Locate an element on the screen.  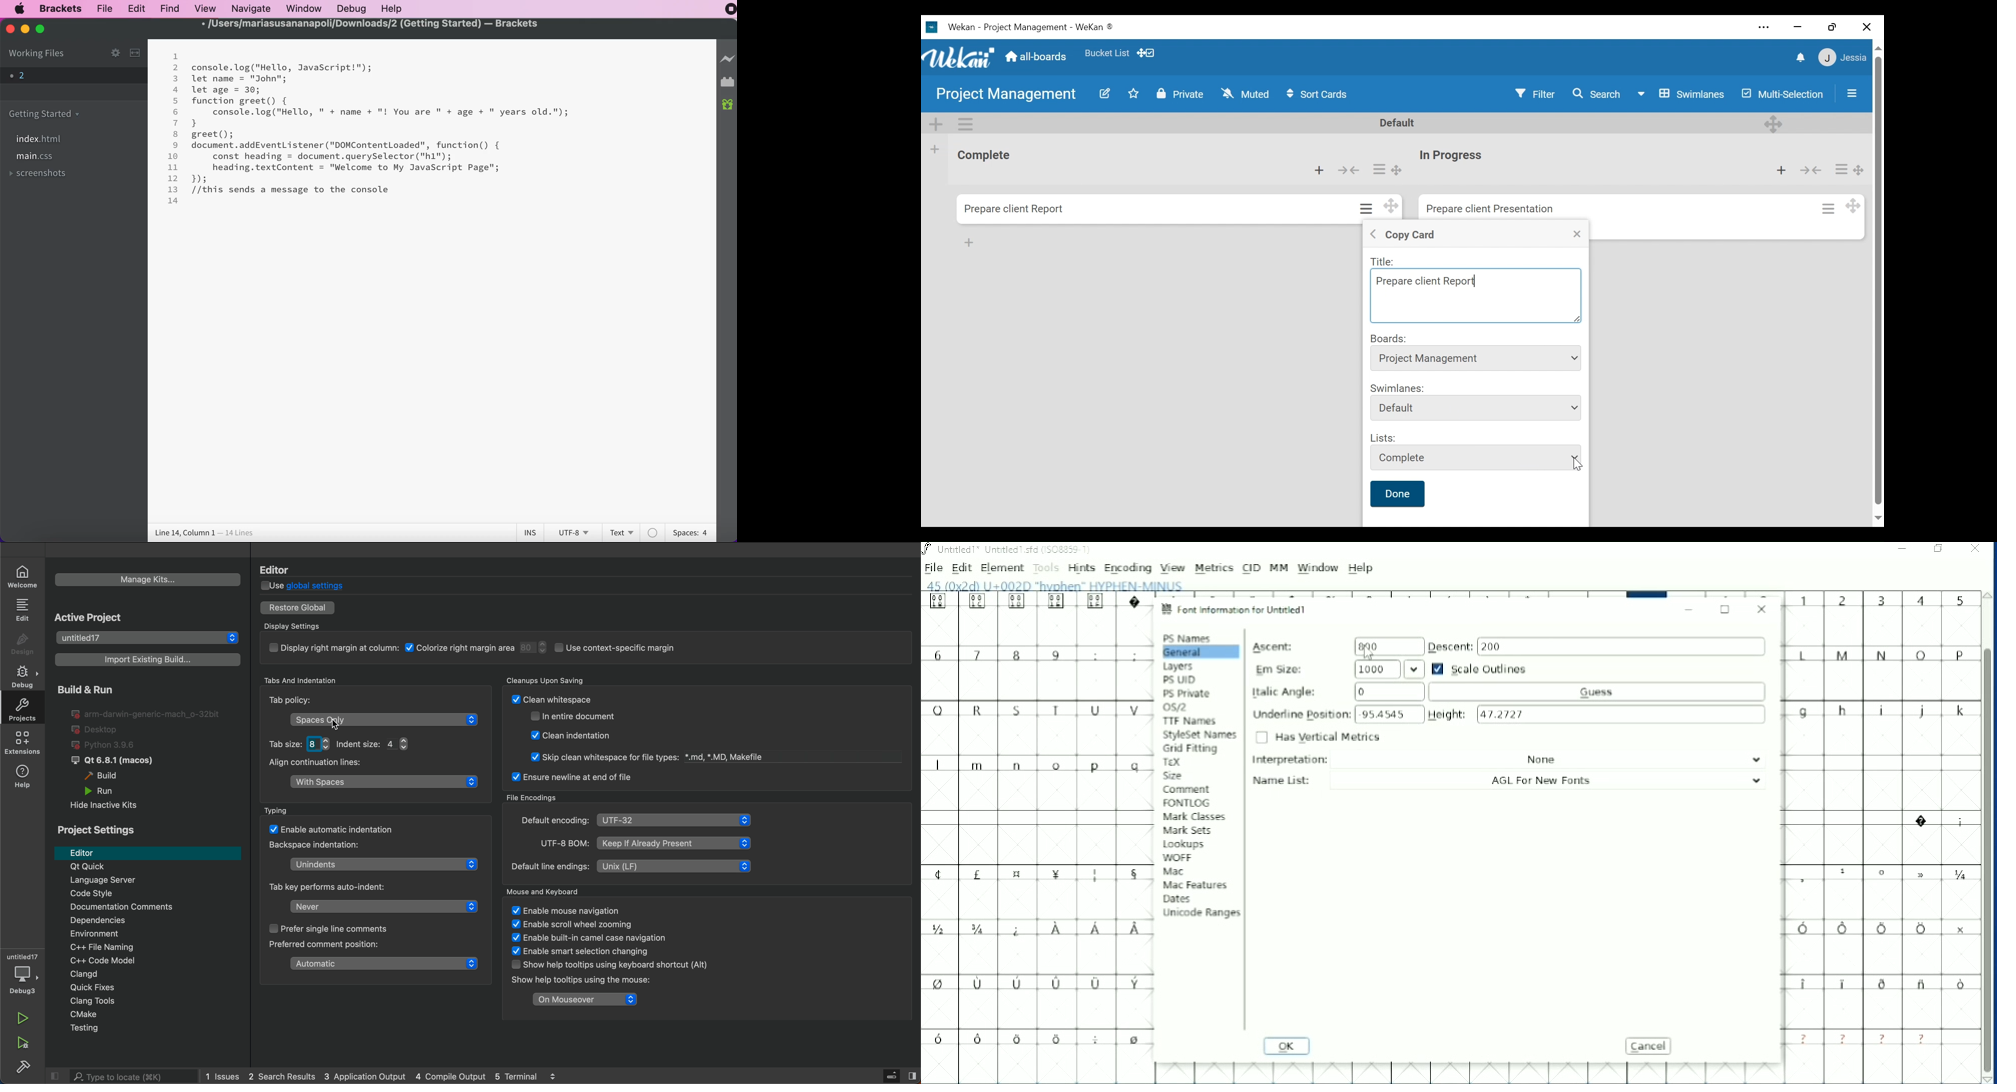
Title  is located at coordinates (1010, 550).